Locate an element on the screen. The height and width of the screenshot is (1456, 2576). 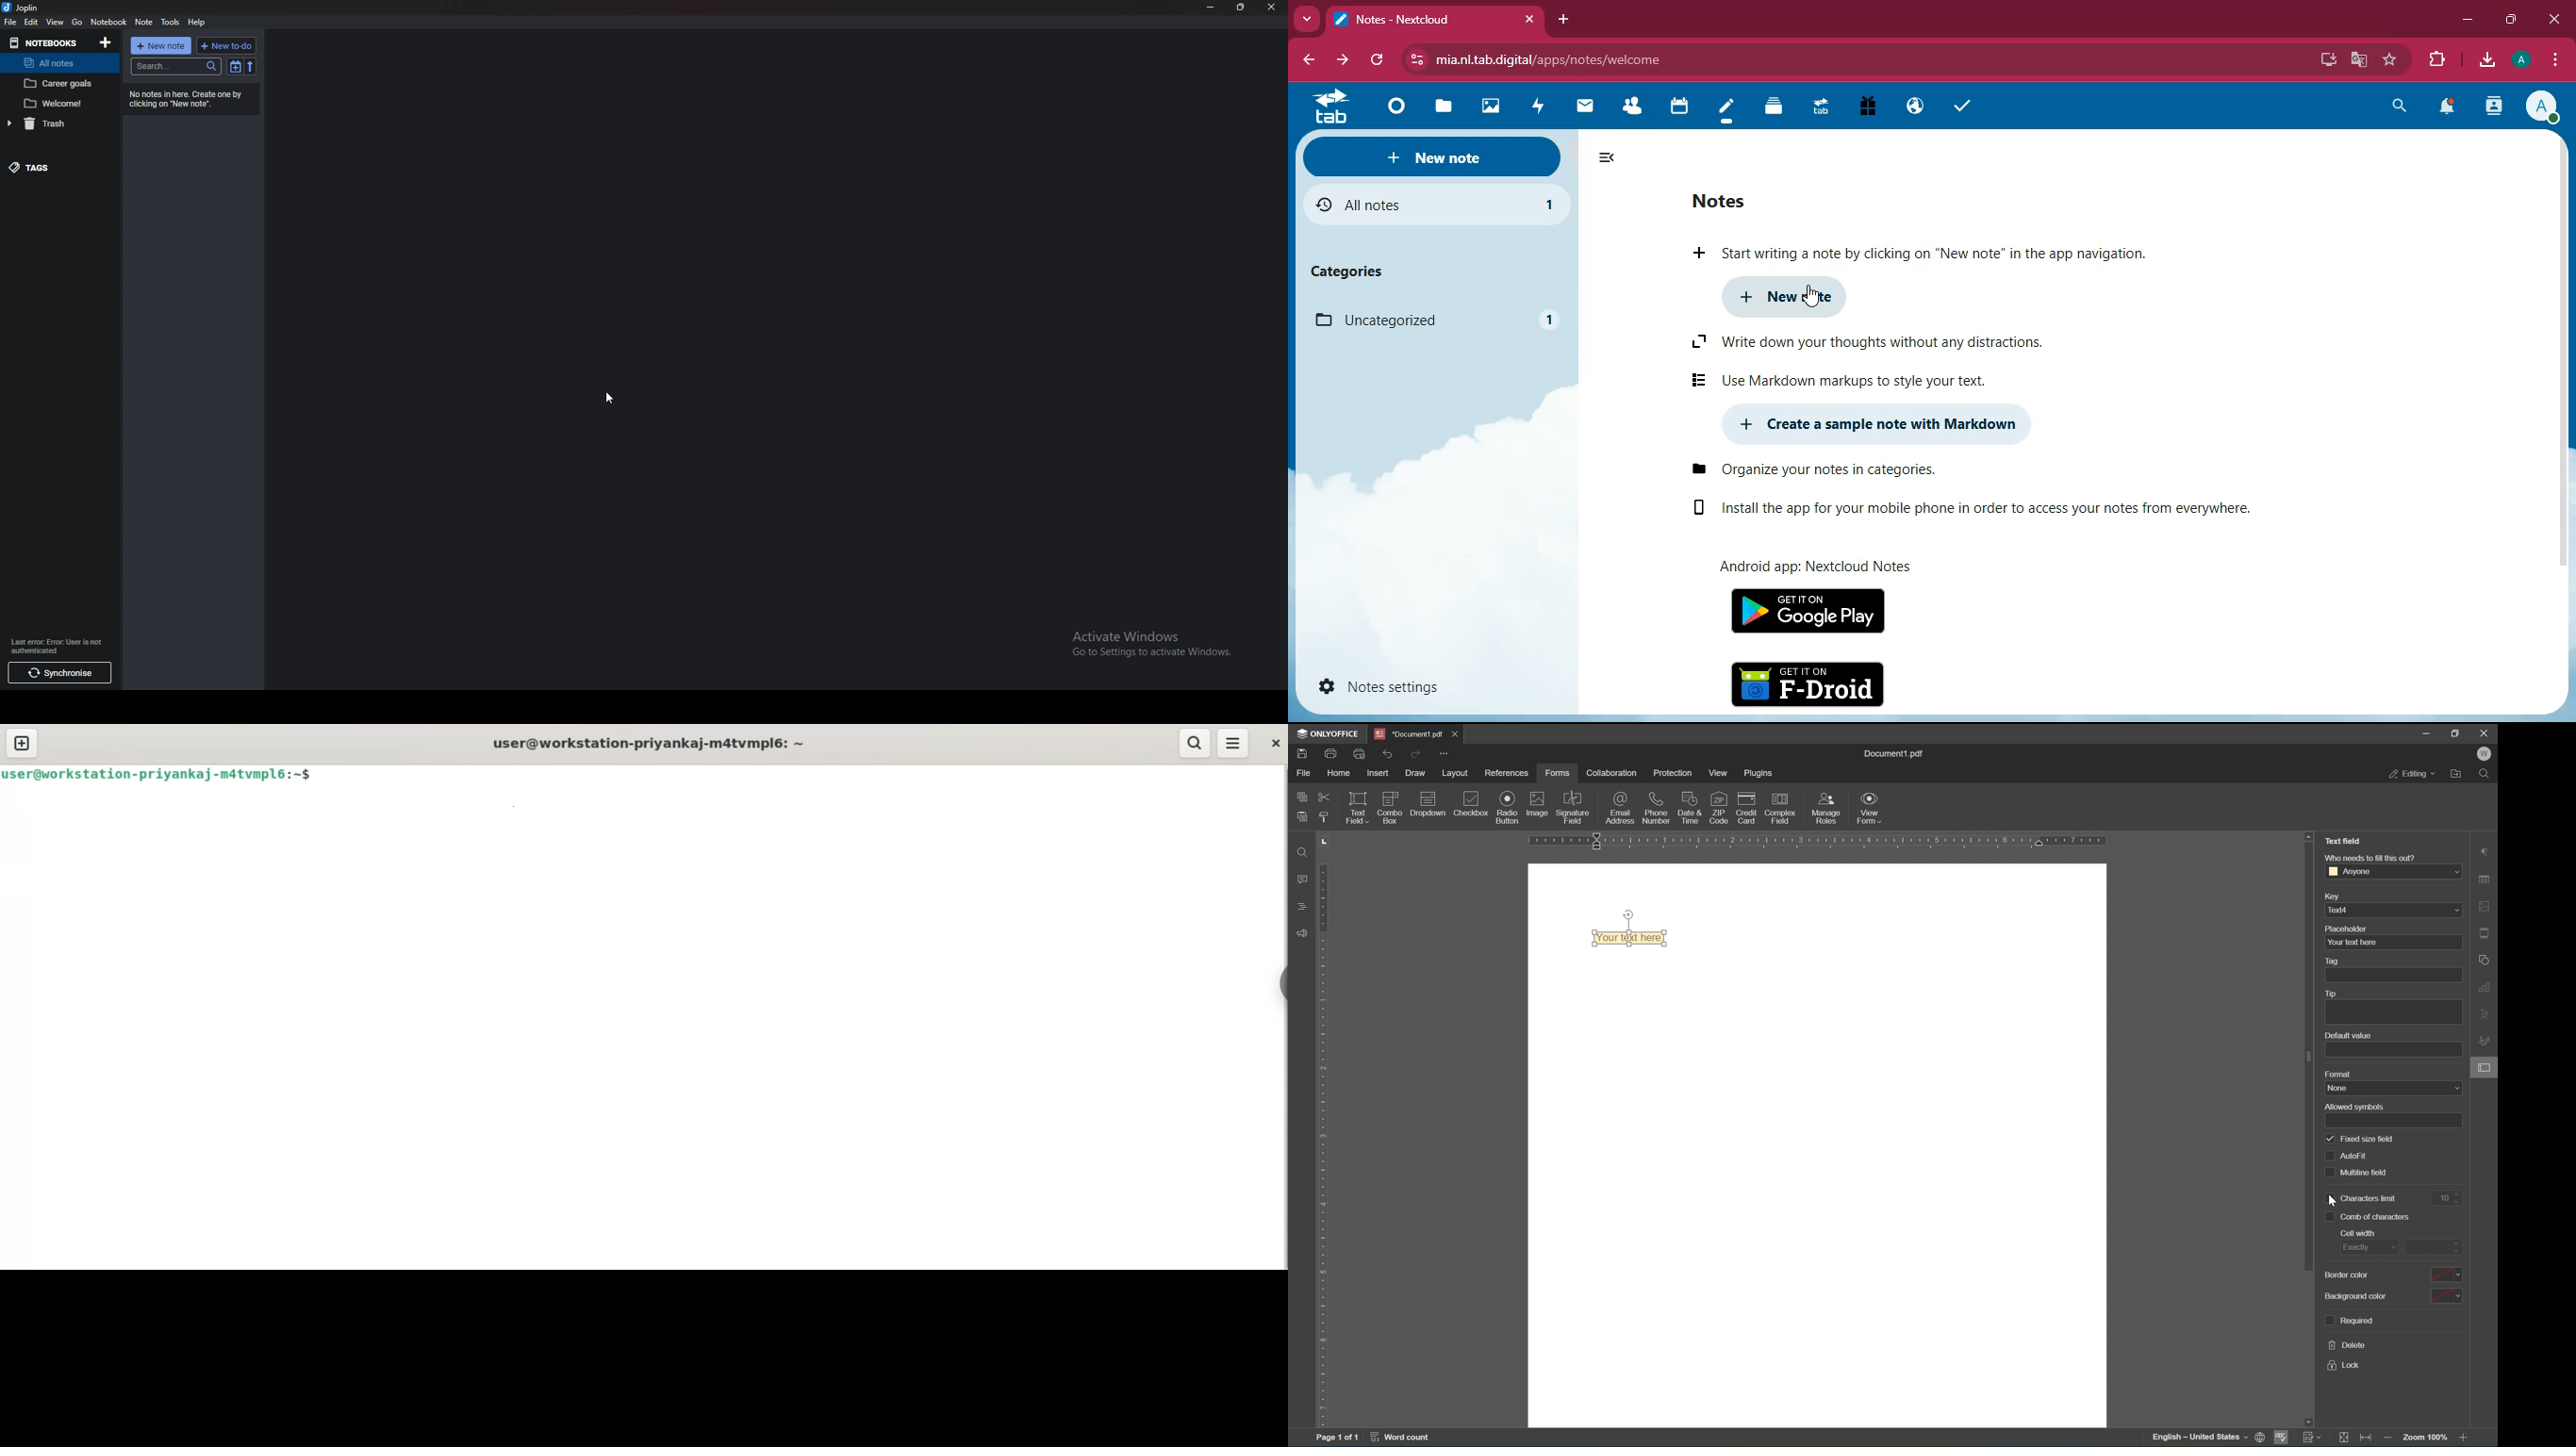
home is located at coordinates (1399, 103).